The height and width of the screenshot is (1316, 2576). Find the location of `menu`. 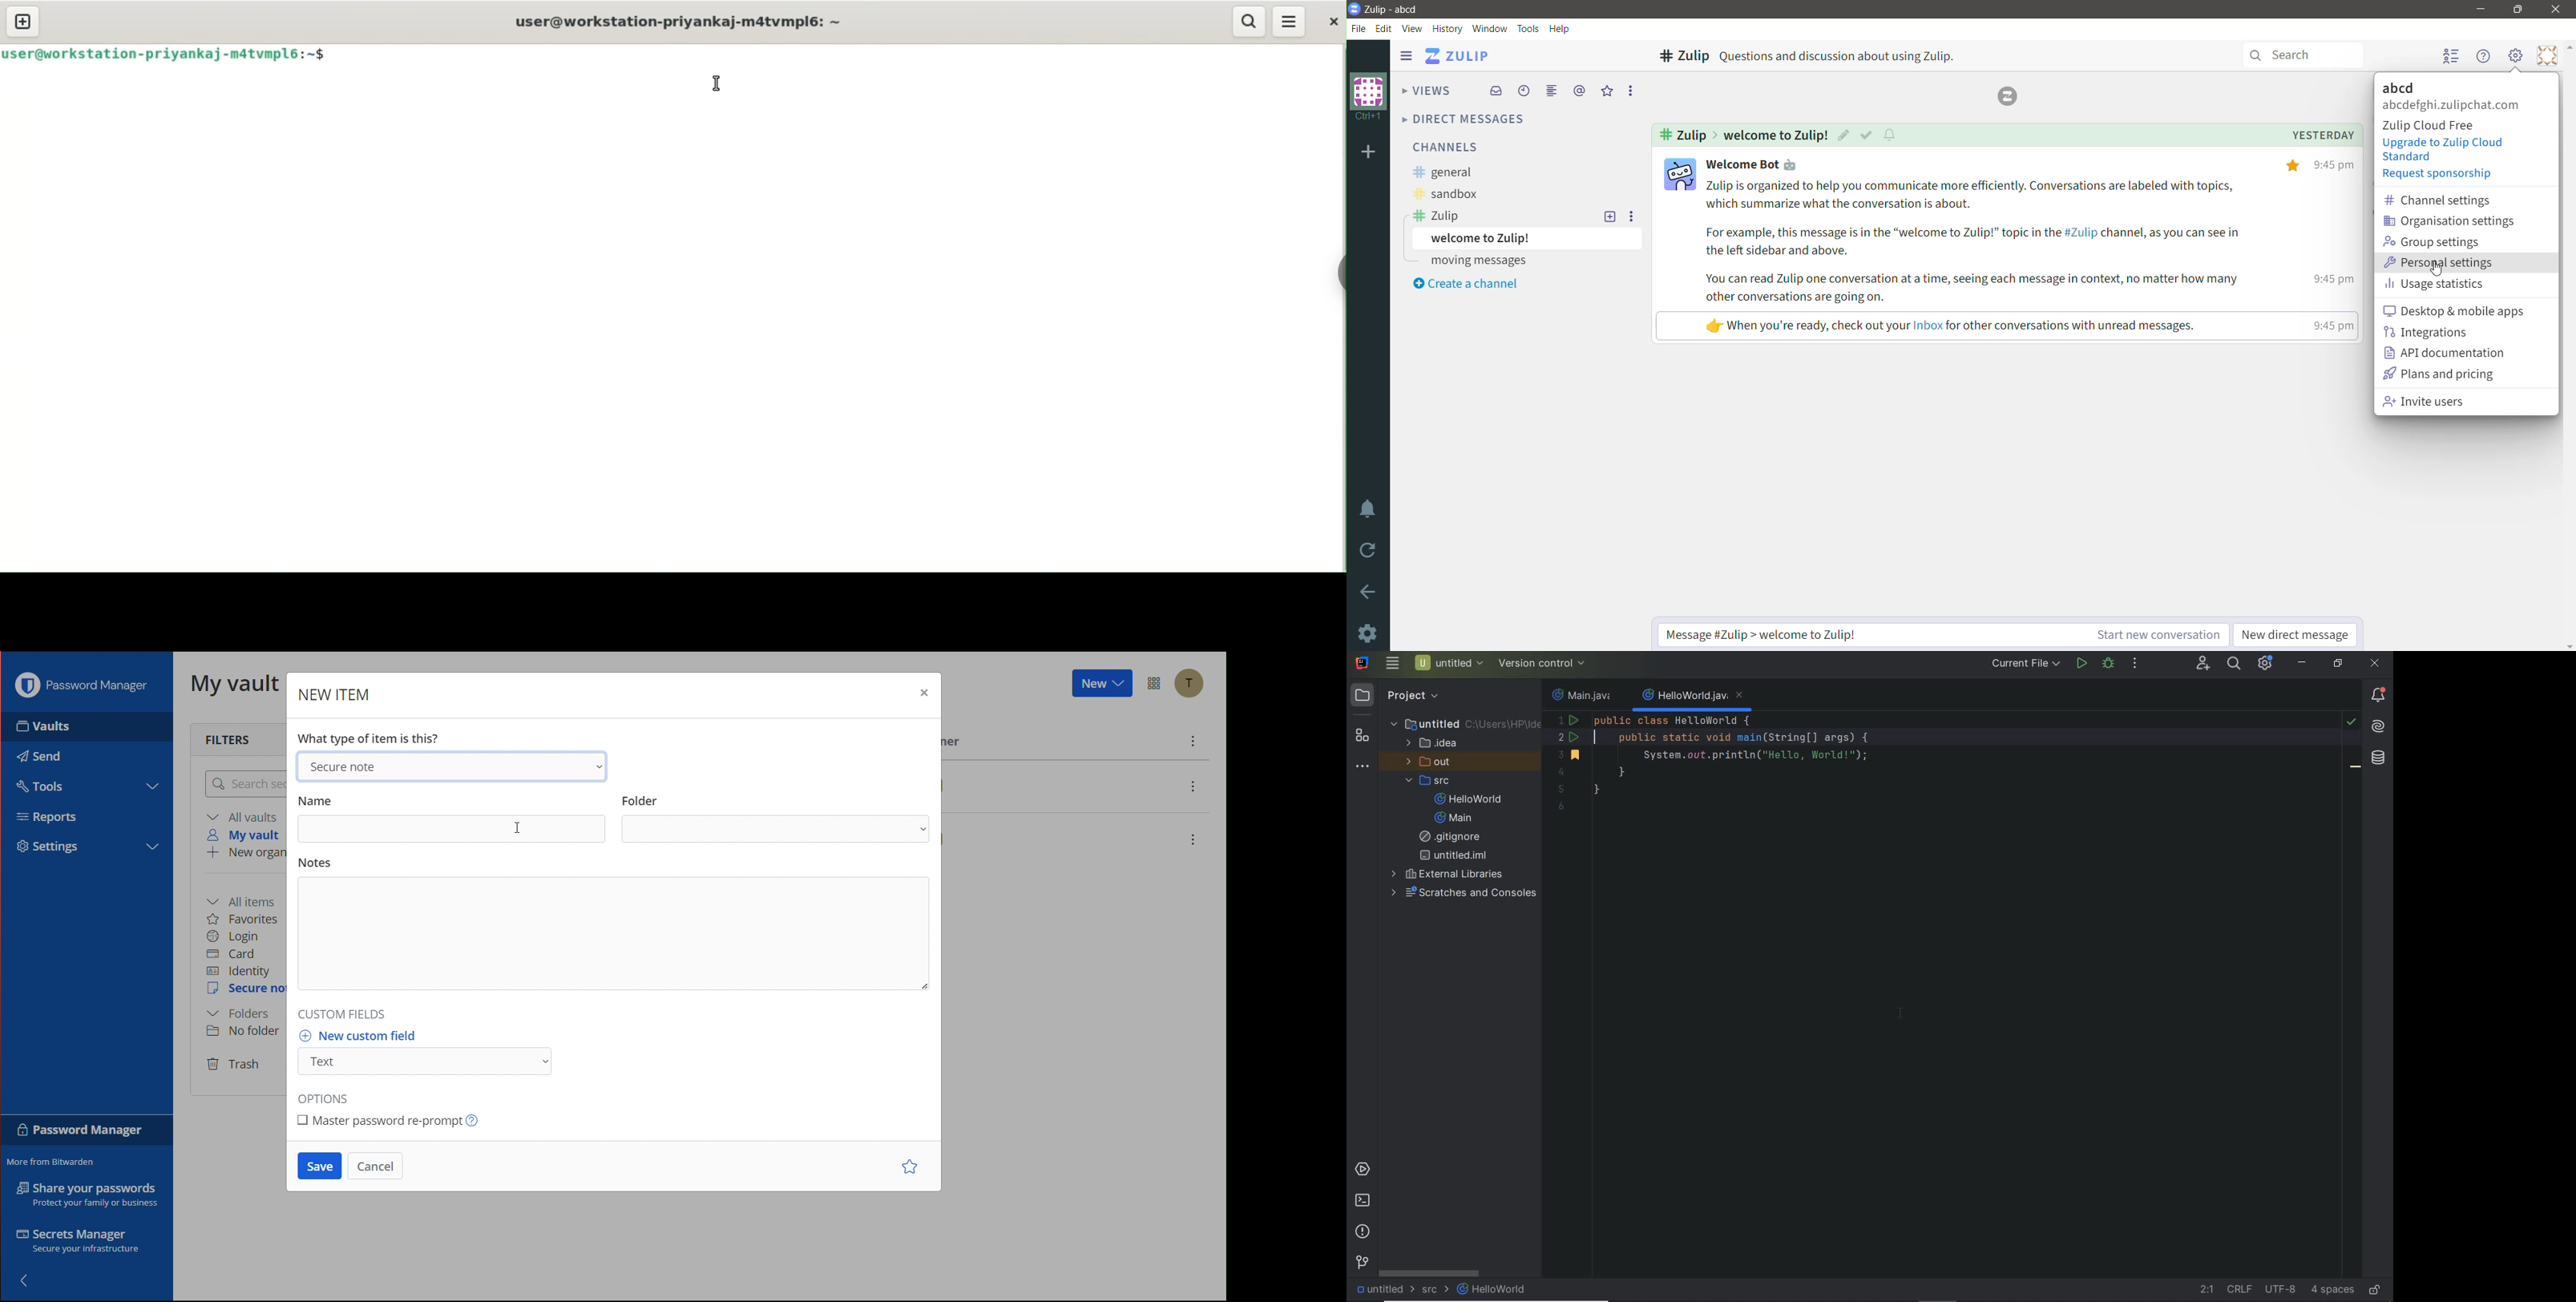

menu is located at coordinates (1290, 22).